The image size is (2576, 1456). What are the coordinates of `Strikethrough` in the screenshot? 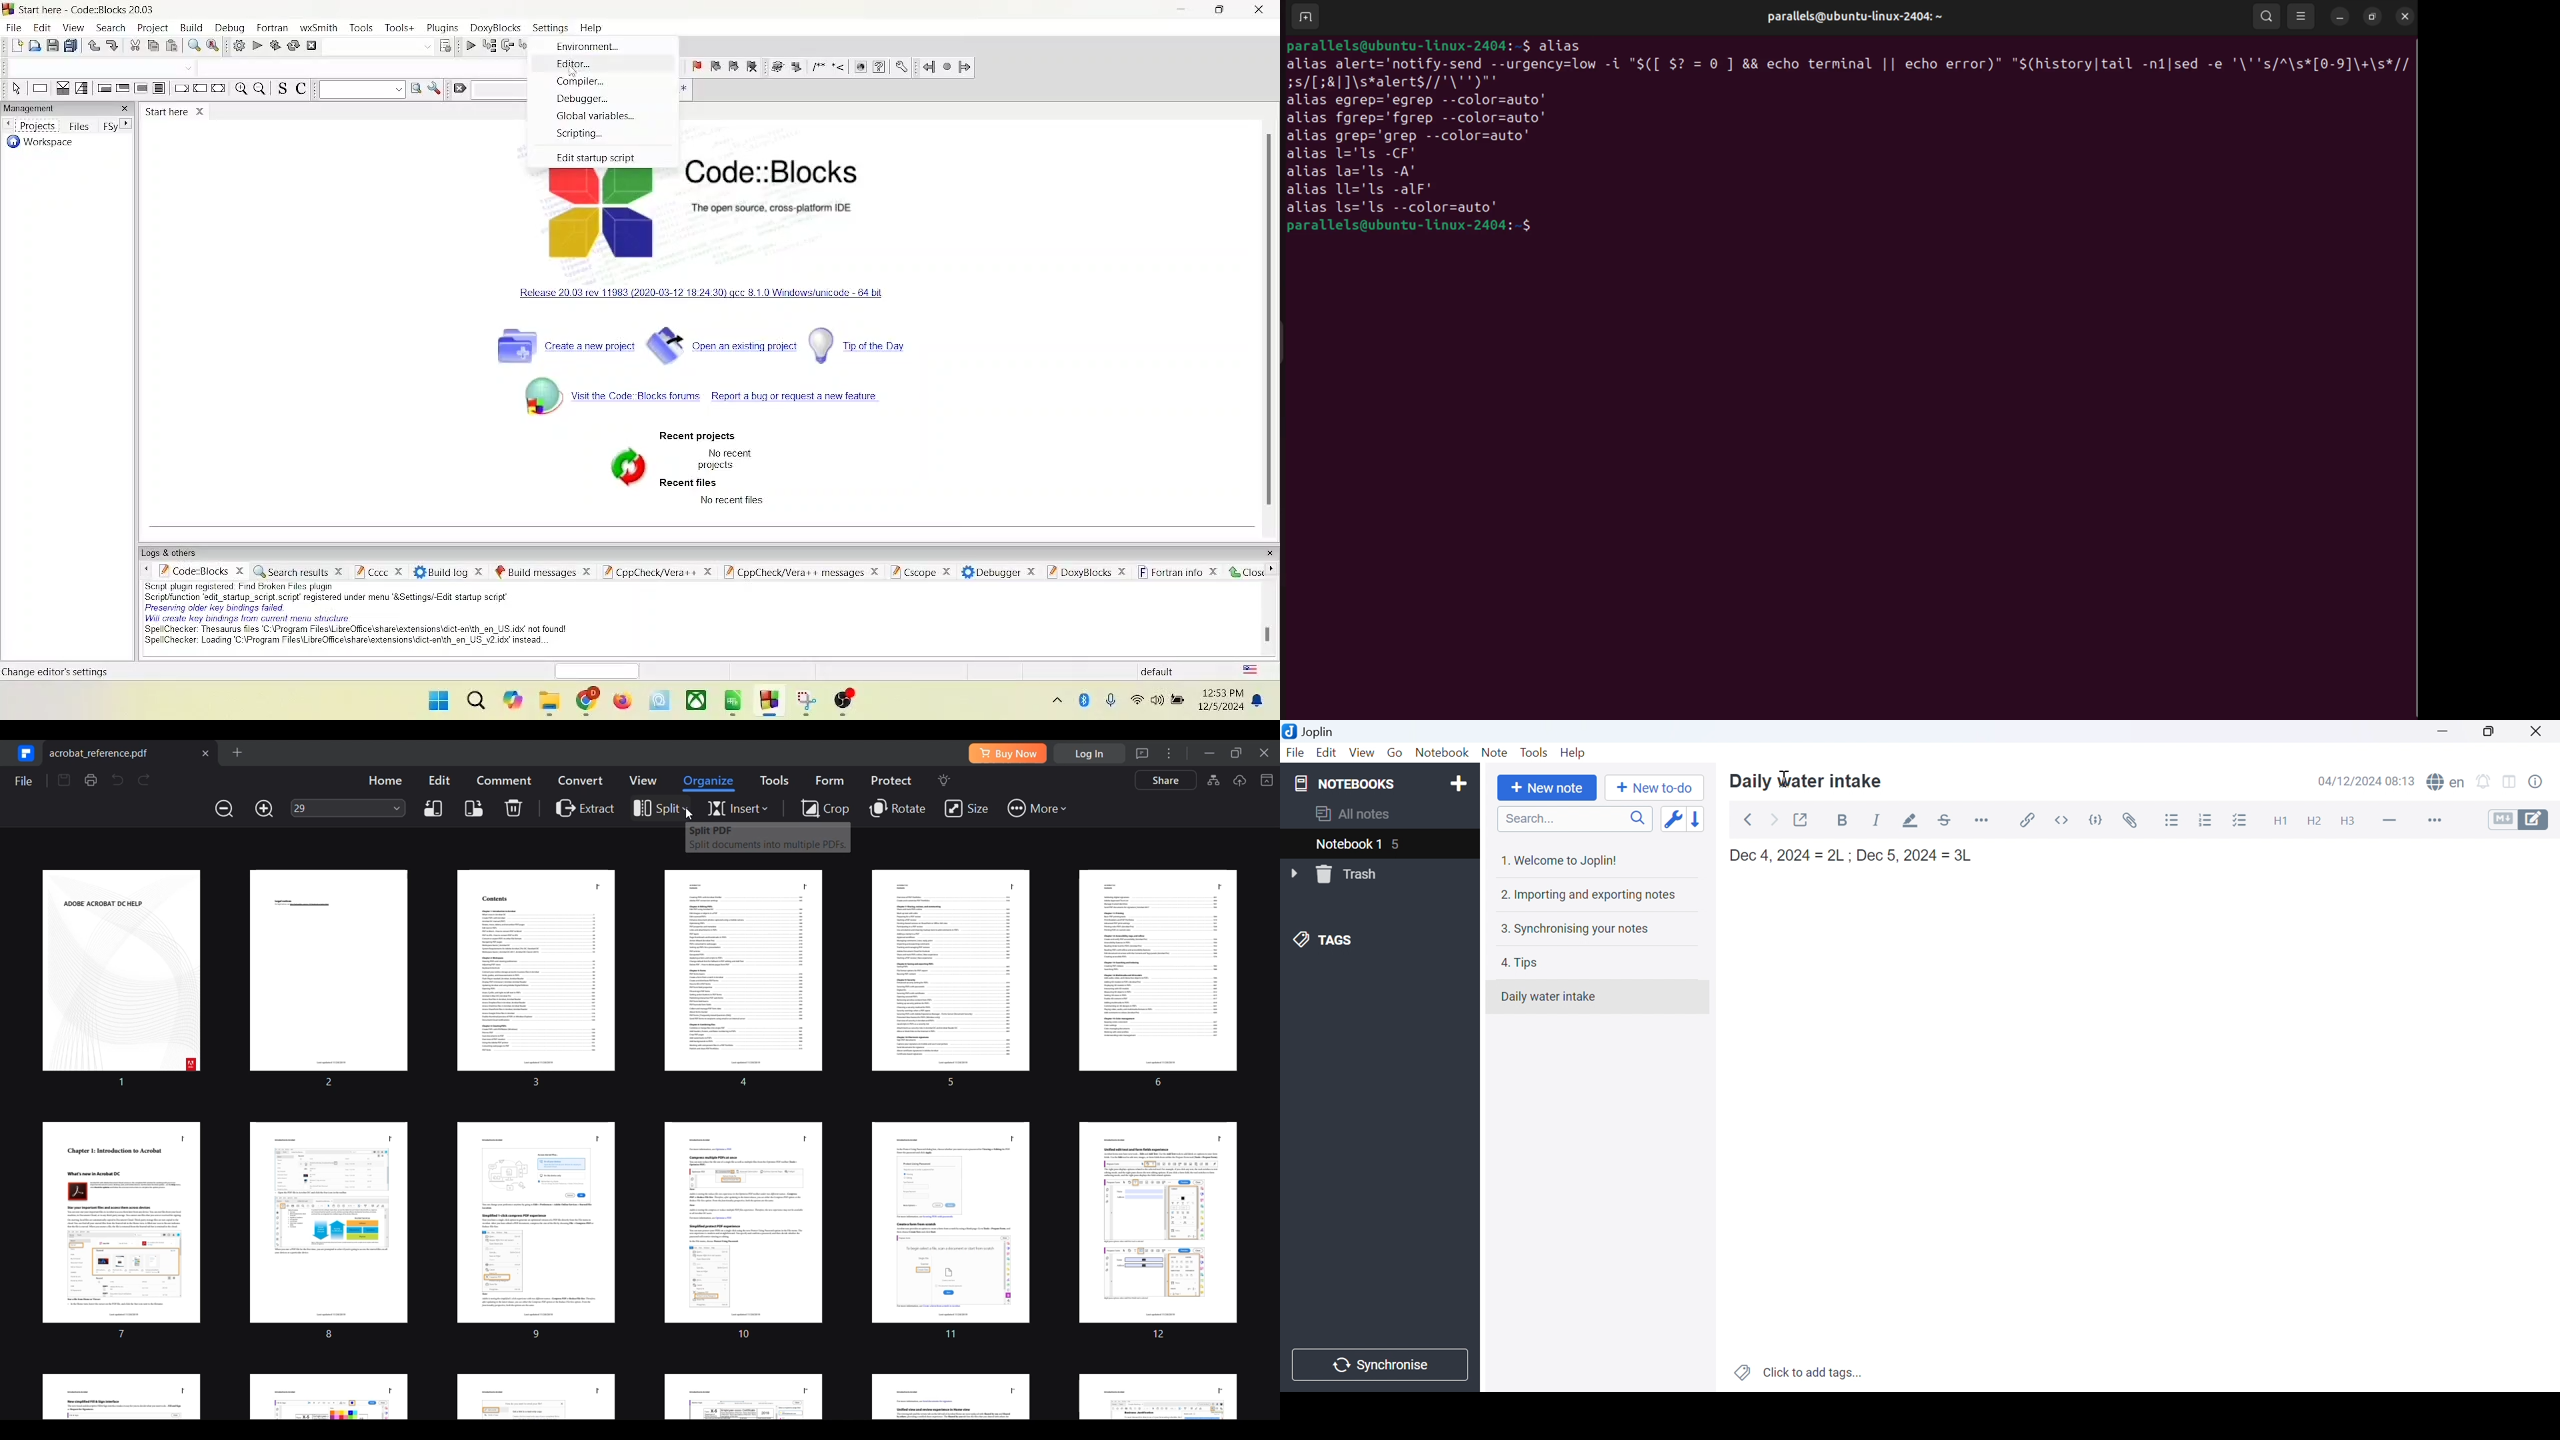 It's located at (1946, 820).